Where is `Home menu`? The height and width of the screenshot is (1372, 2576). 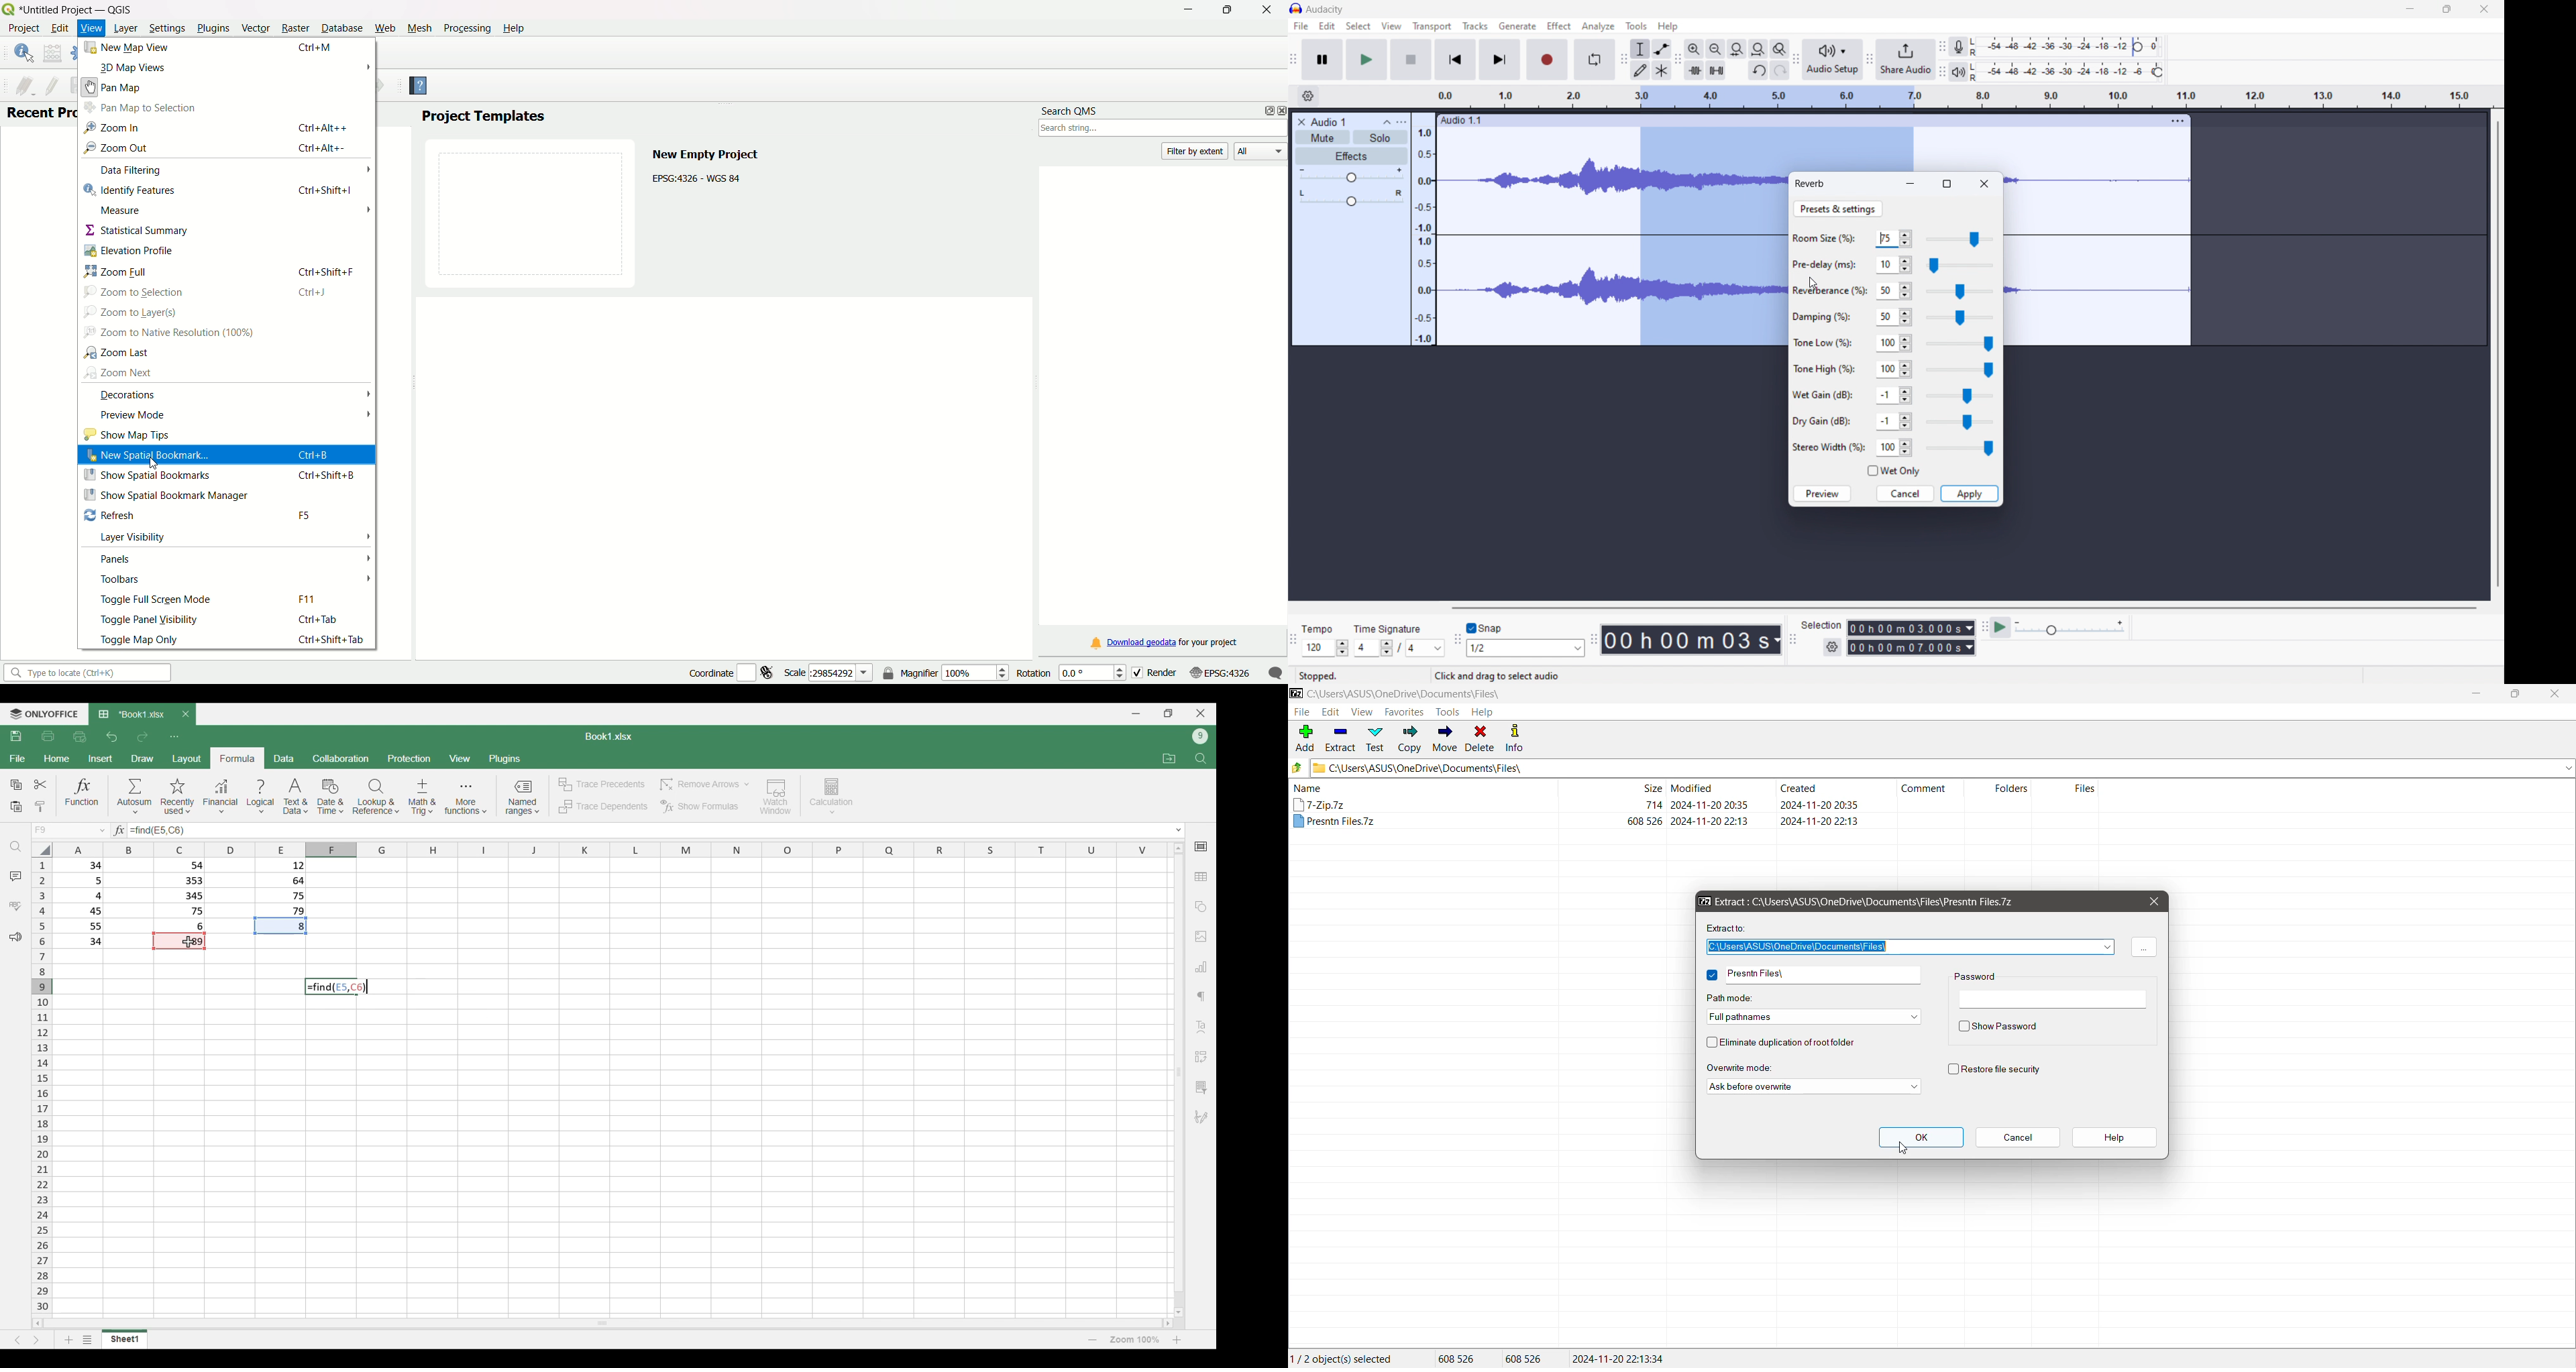 Home menu is located at coordinates (56, 759).